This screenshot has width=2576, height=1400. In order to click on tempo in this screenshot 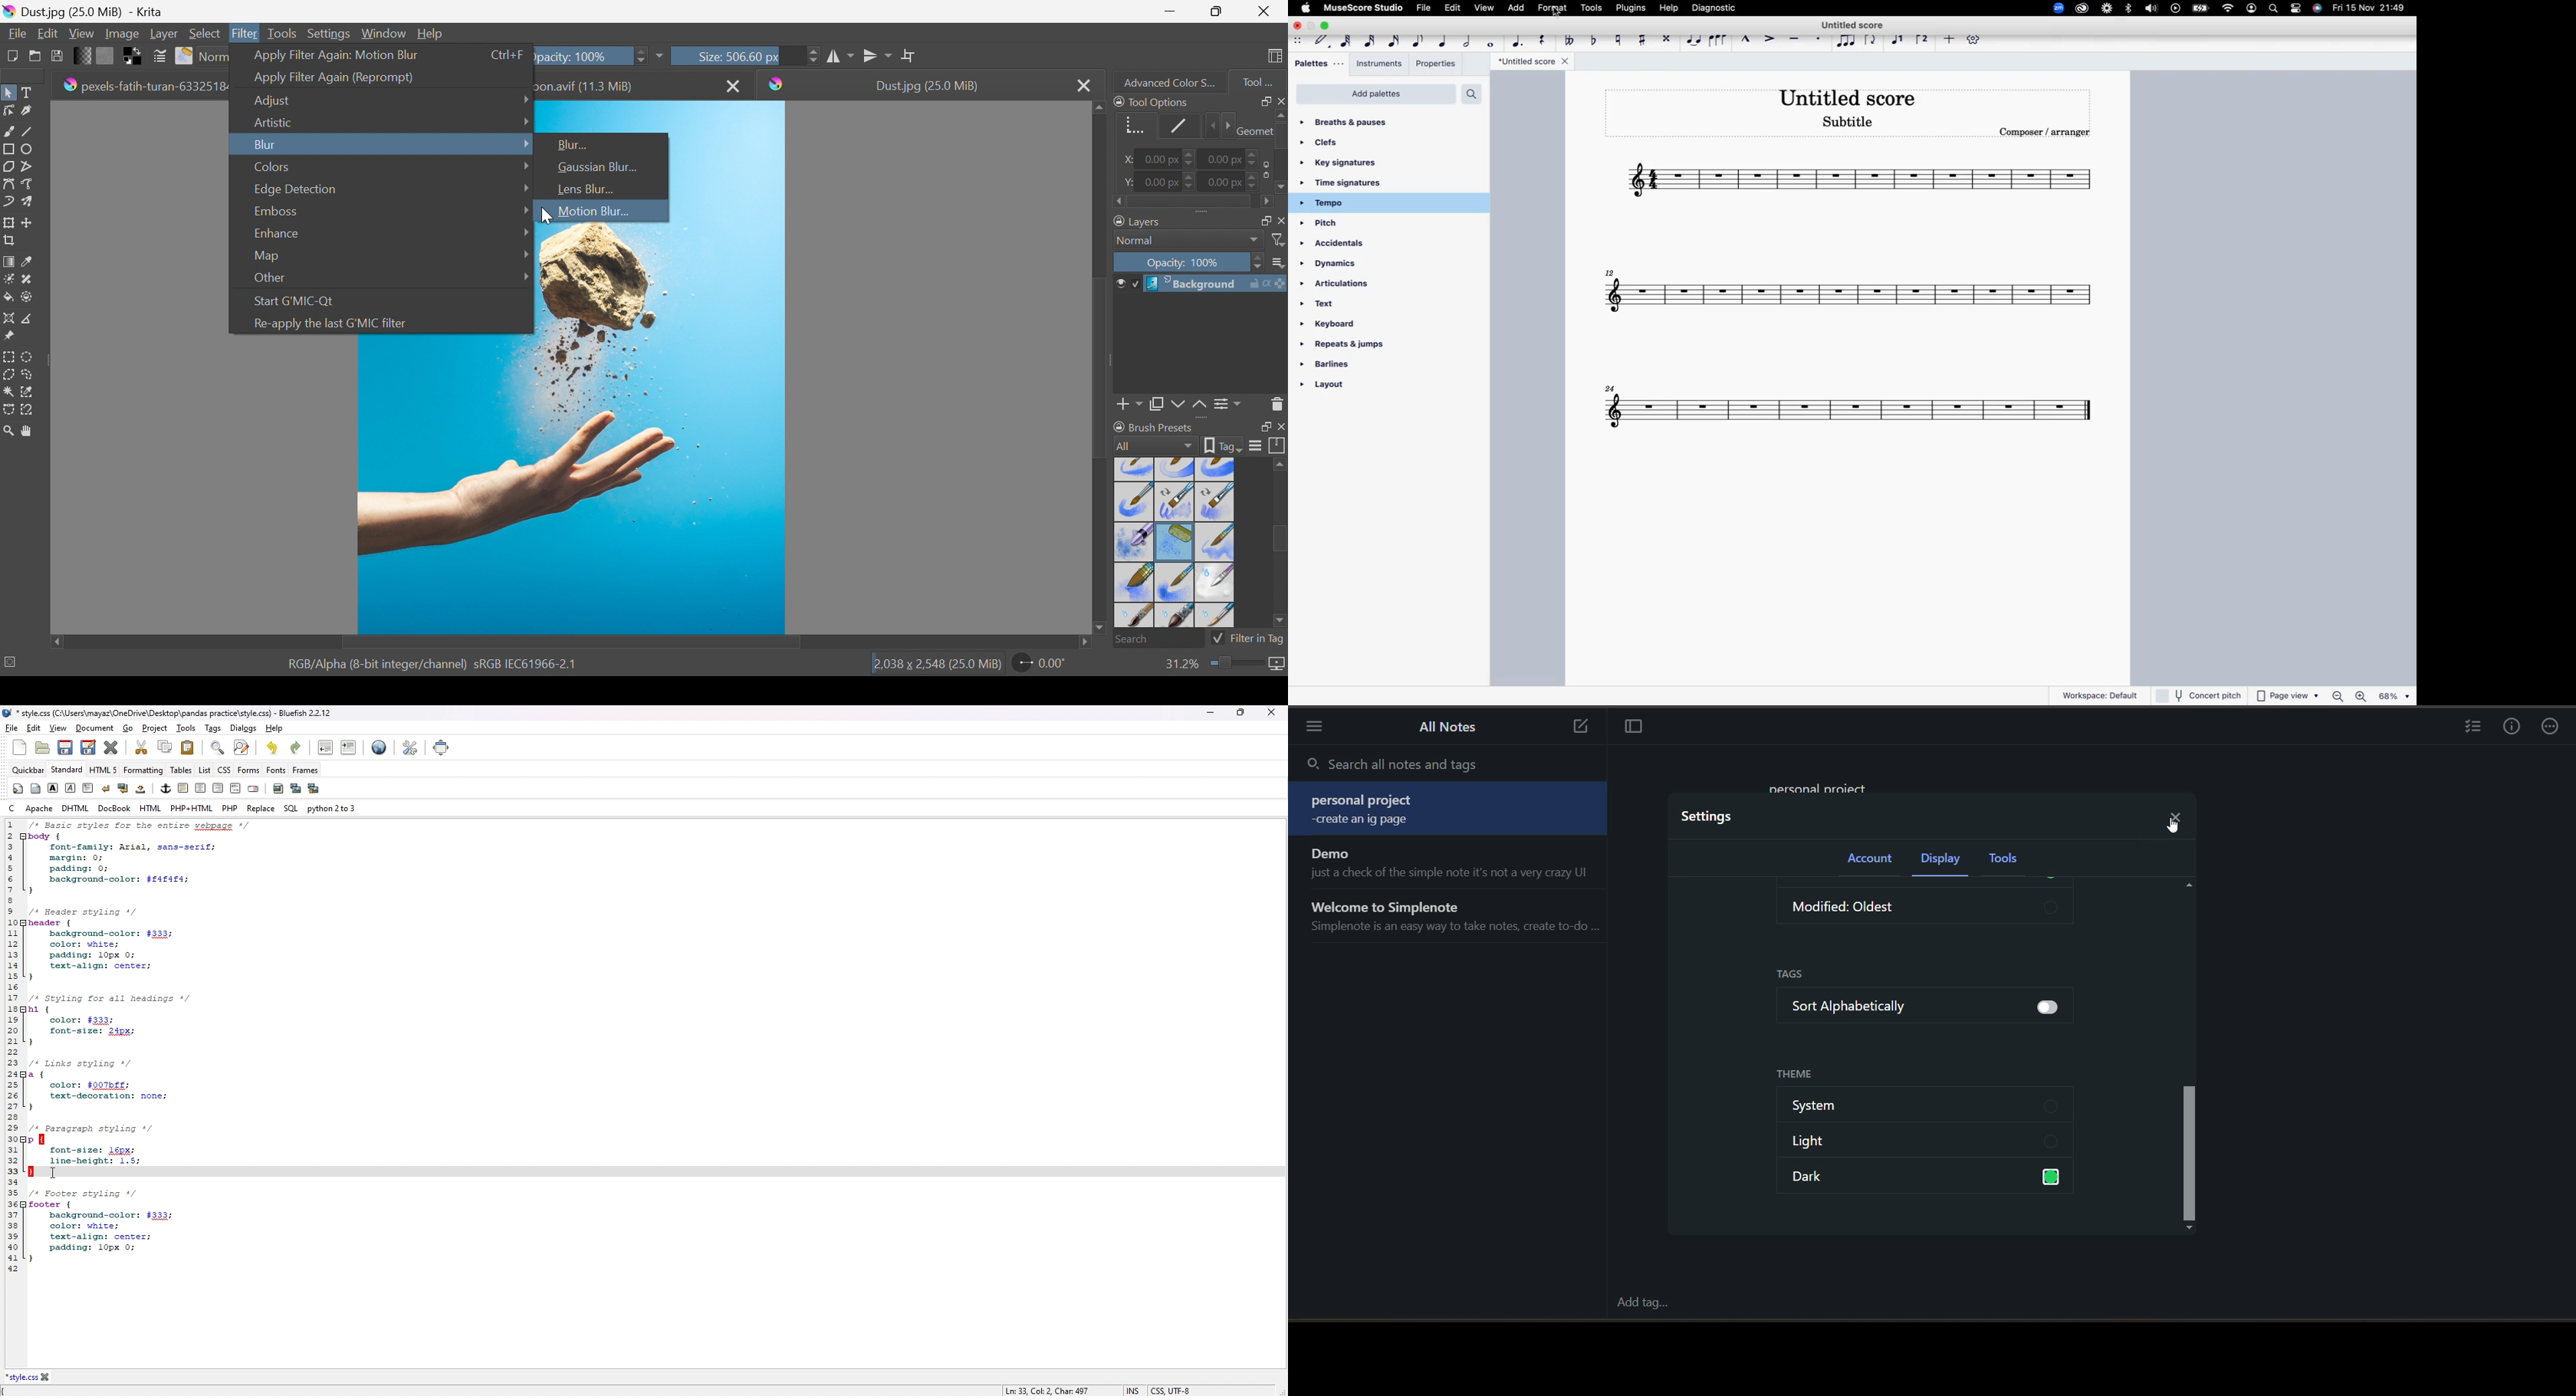, I will do `click(1364, 203)`.